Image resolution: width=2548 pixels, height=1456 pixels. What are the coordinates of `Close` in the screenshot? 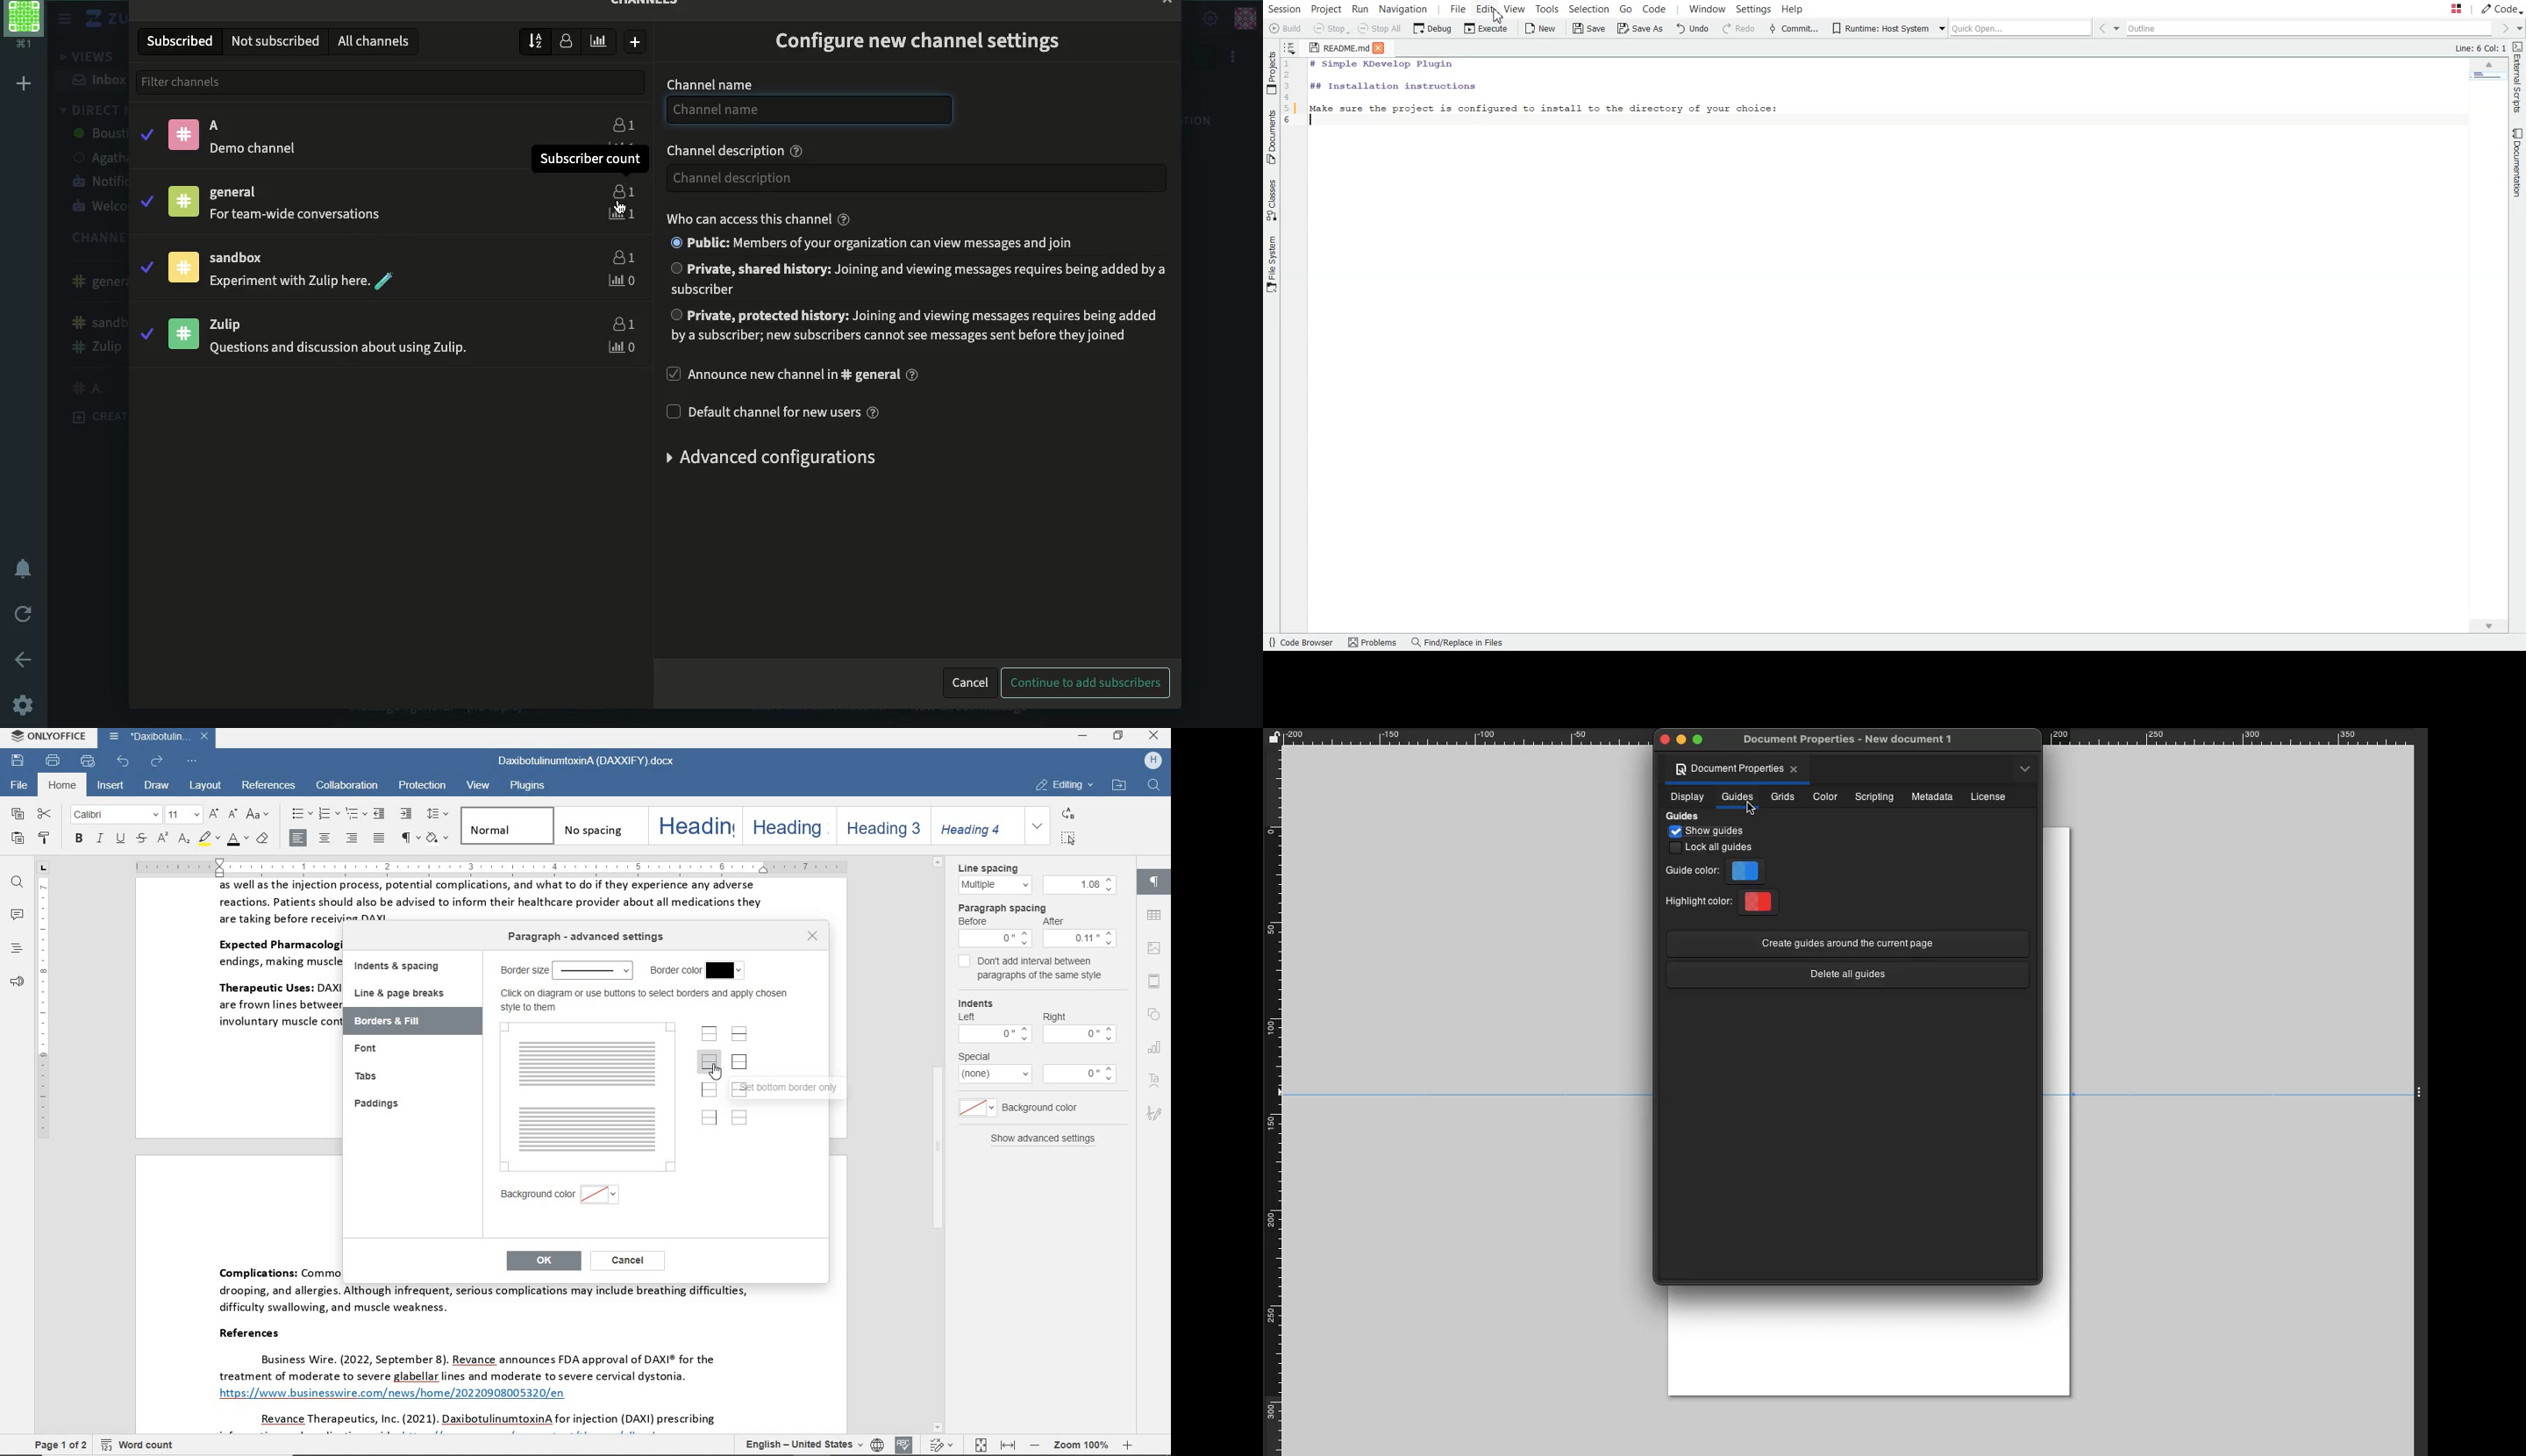 It's located at (1663, 739).